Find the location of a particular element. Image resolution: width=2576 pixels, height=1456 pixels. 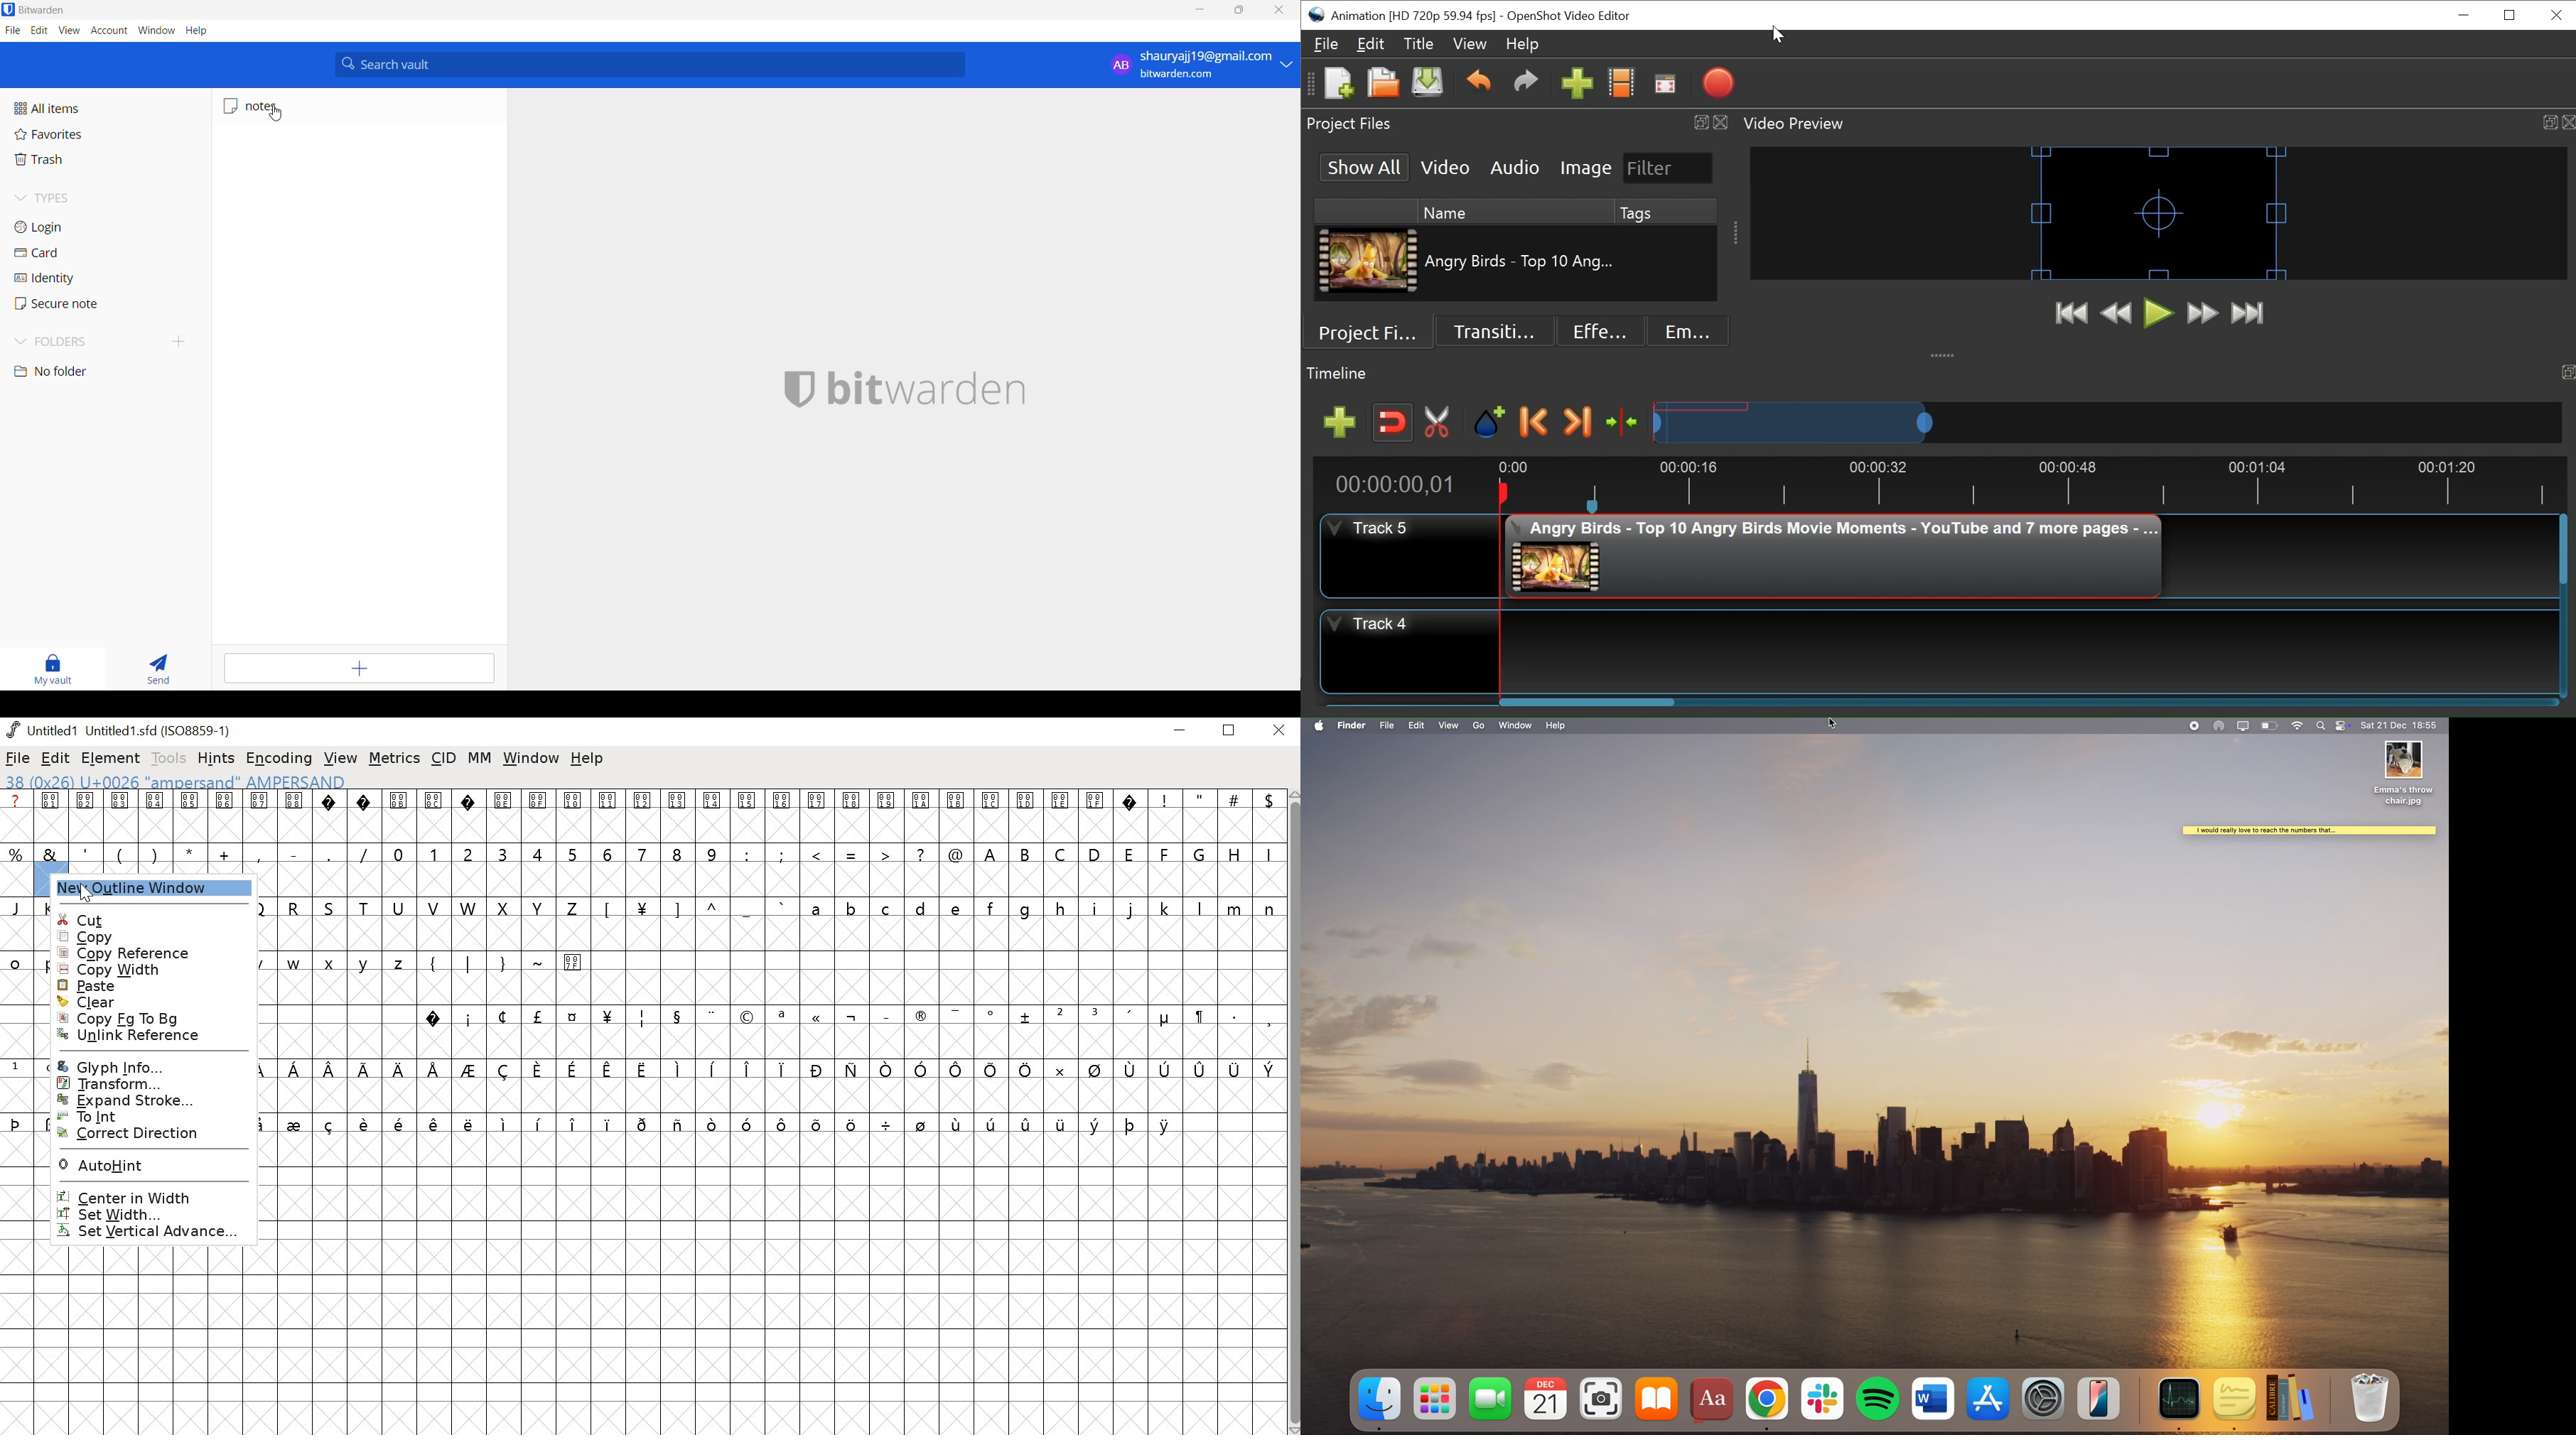

9 is located at coordinates (711, 853).